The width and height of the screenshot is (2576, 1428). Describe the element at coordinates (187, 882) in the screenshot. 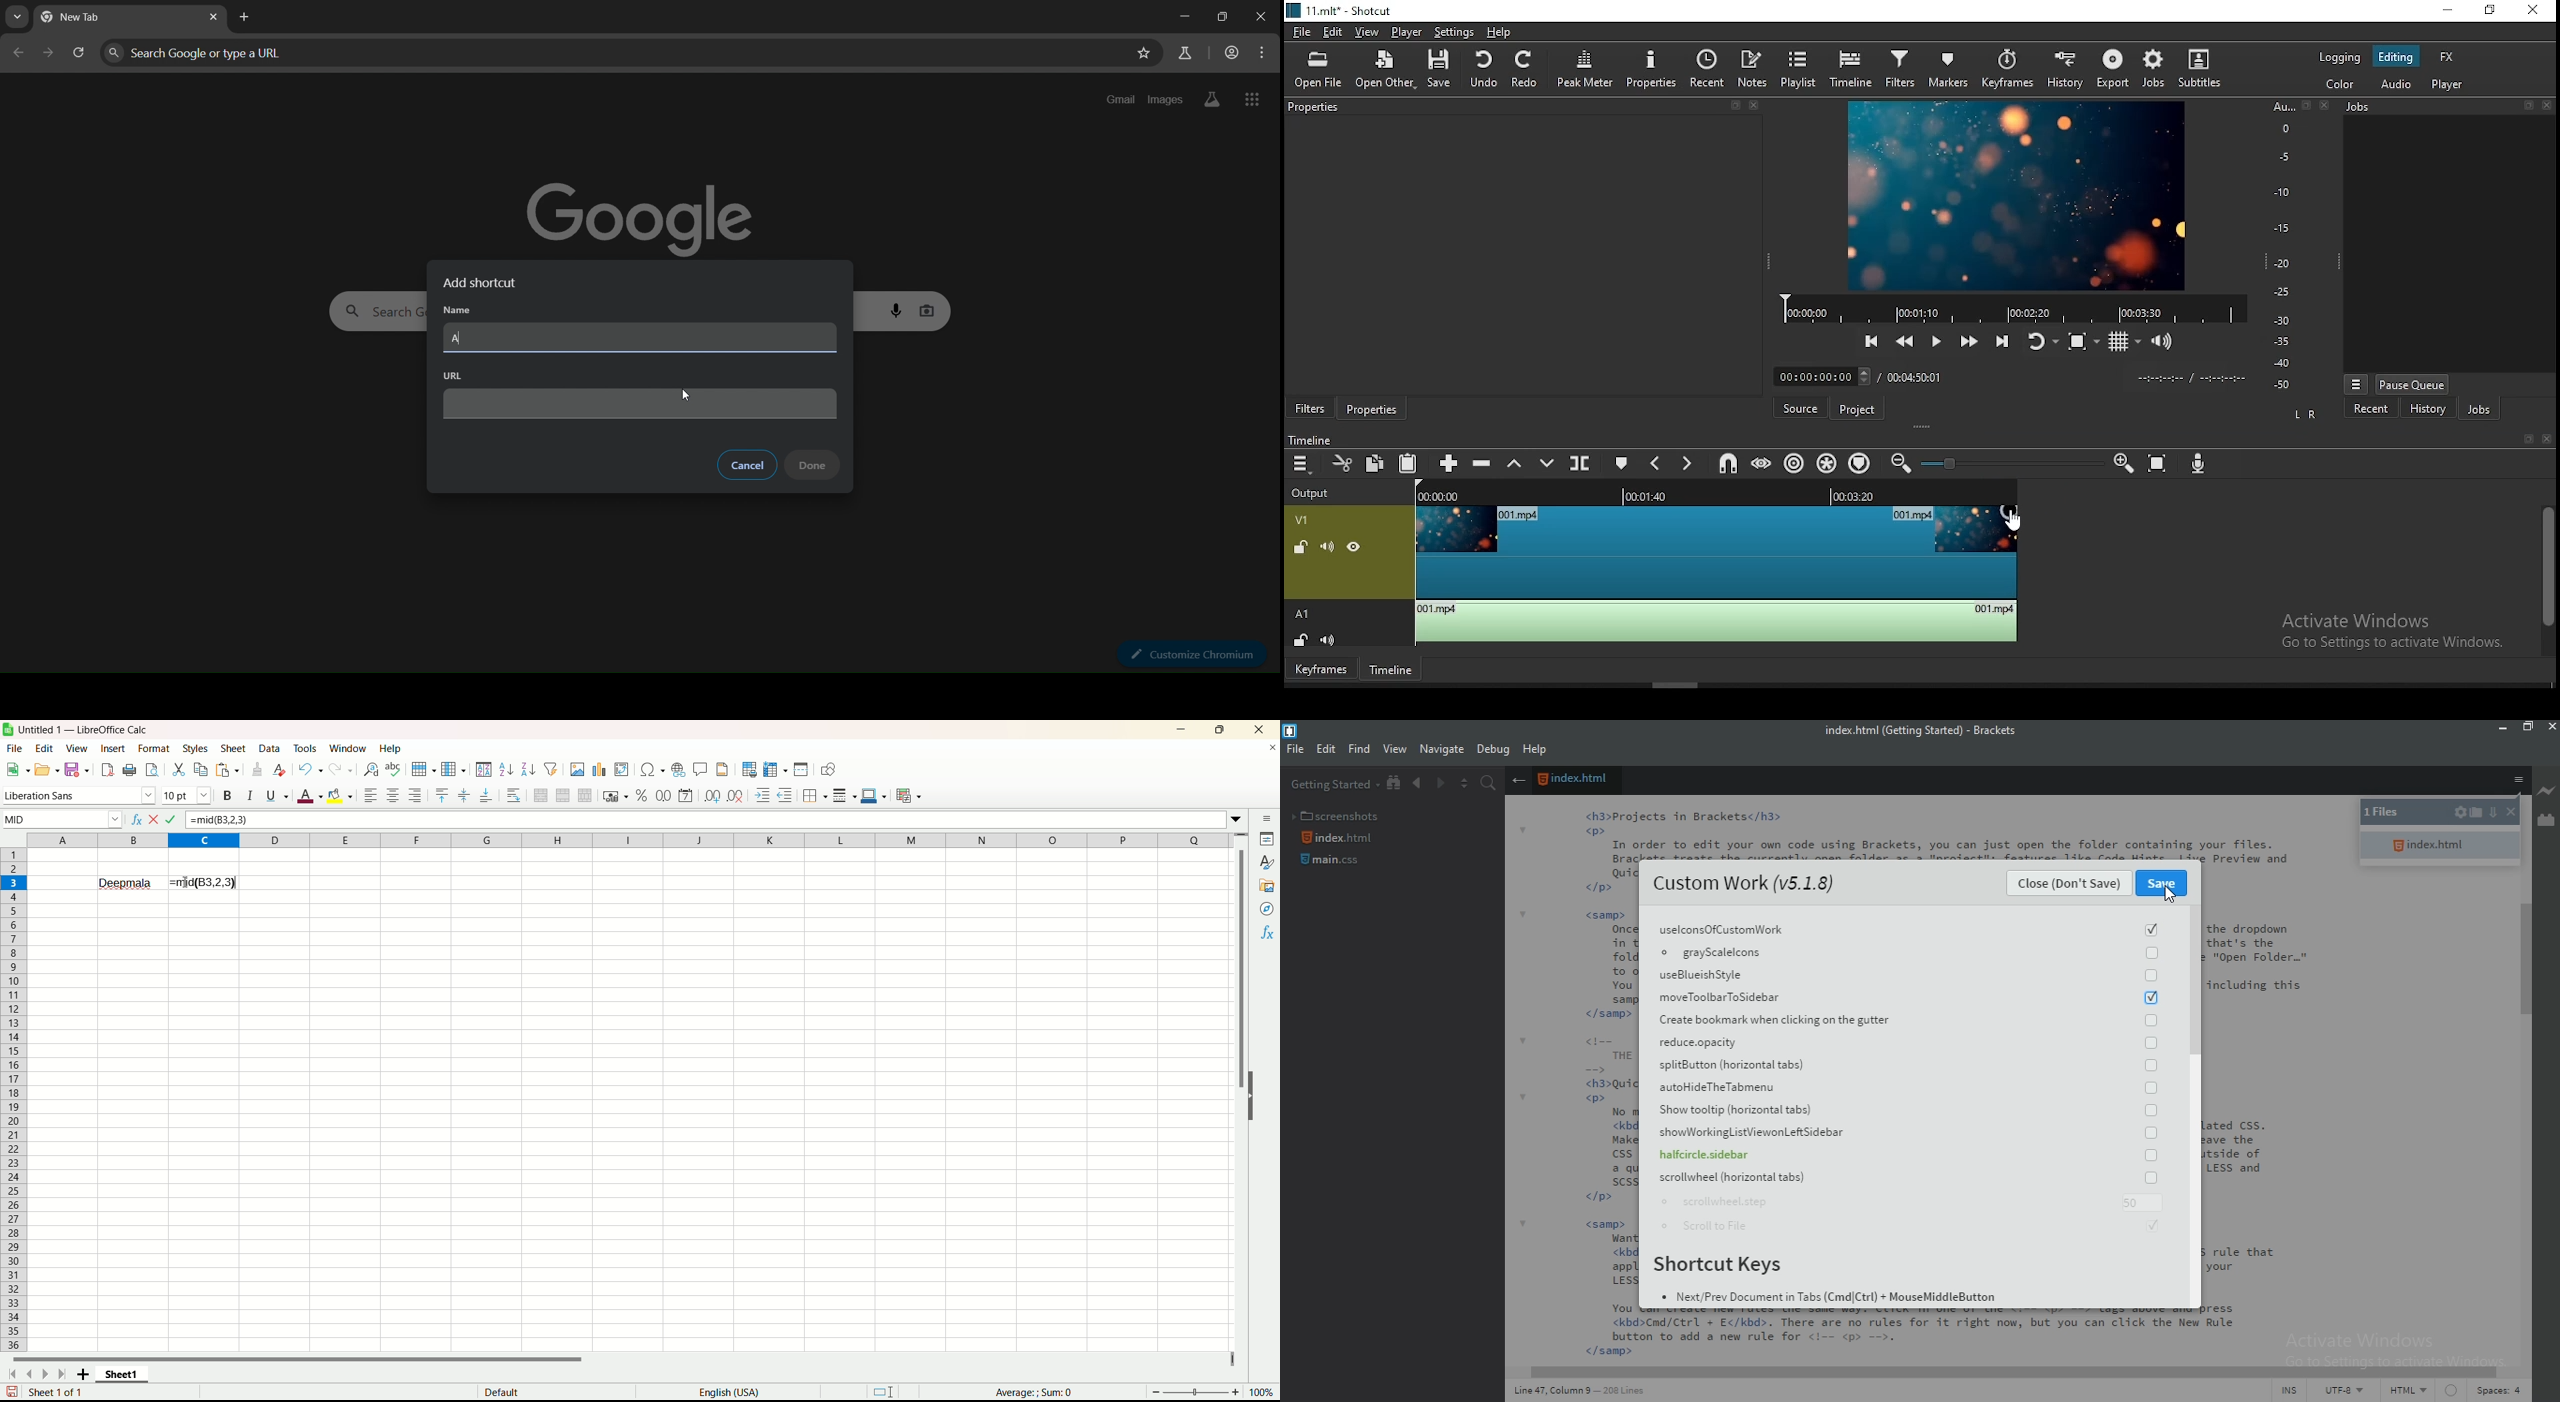

I see `Cursor` at that location.